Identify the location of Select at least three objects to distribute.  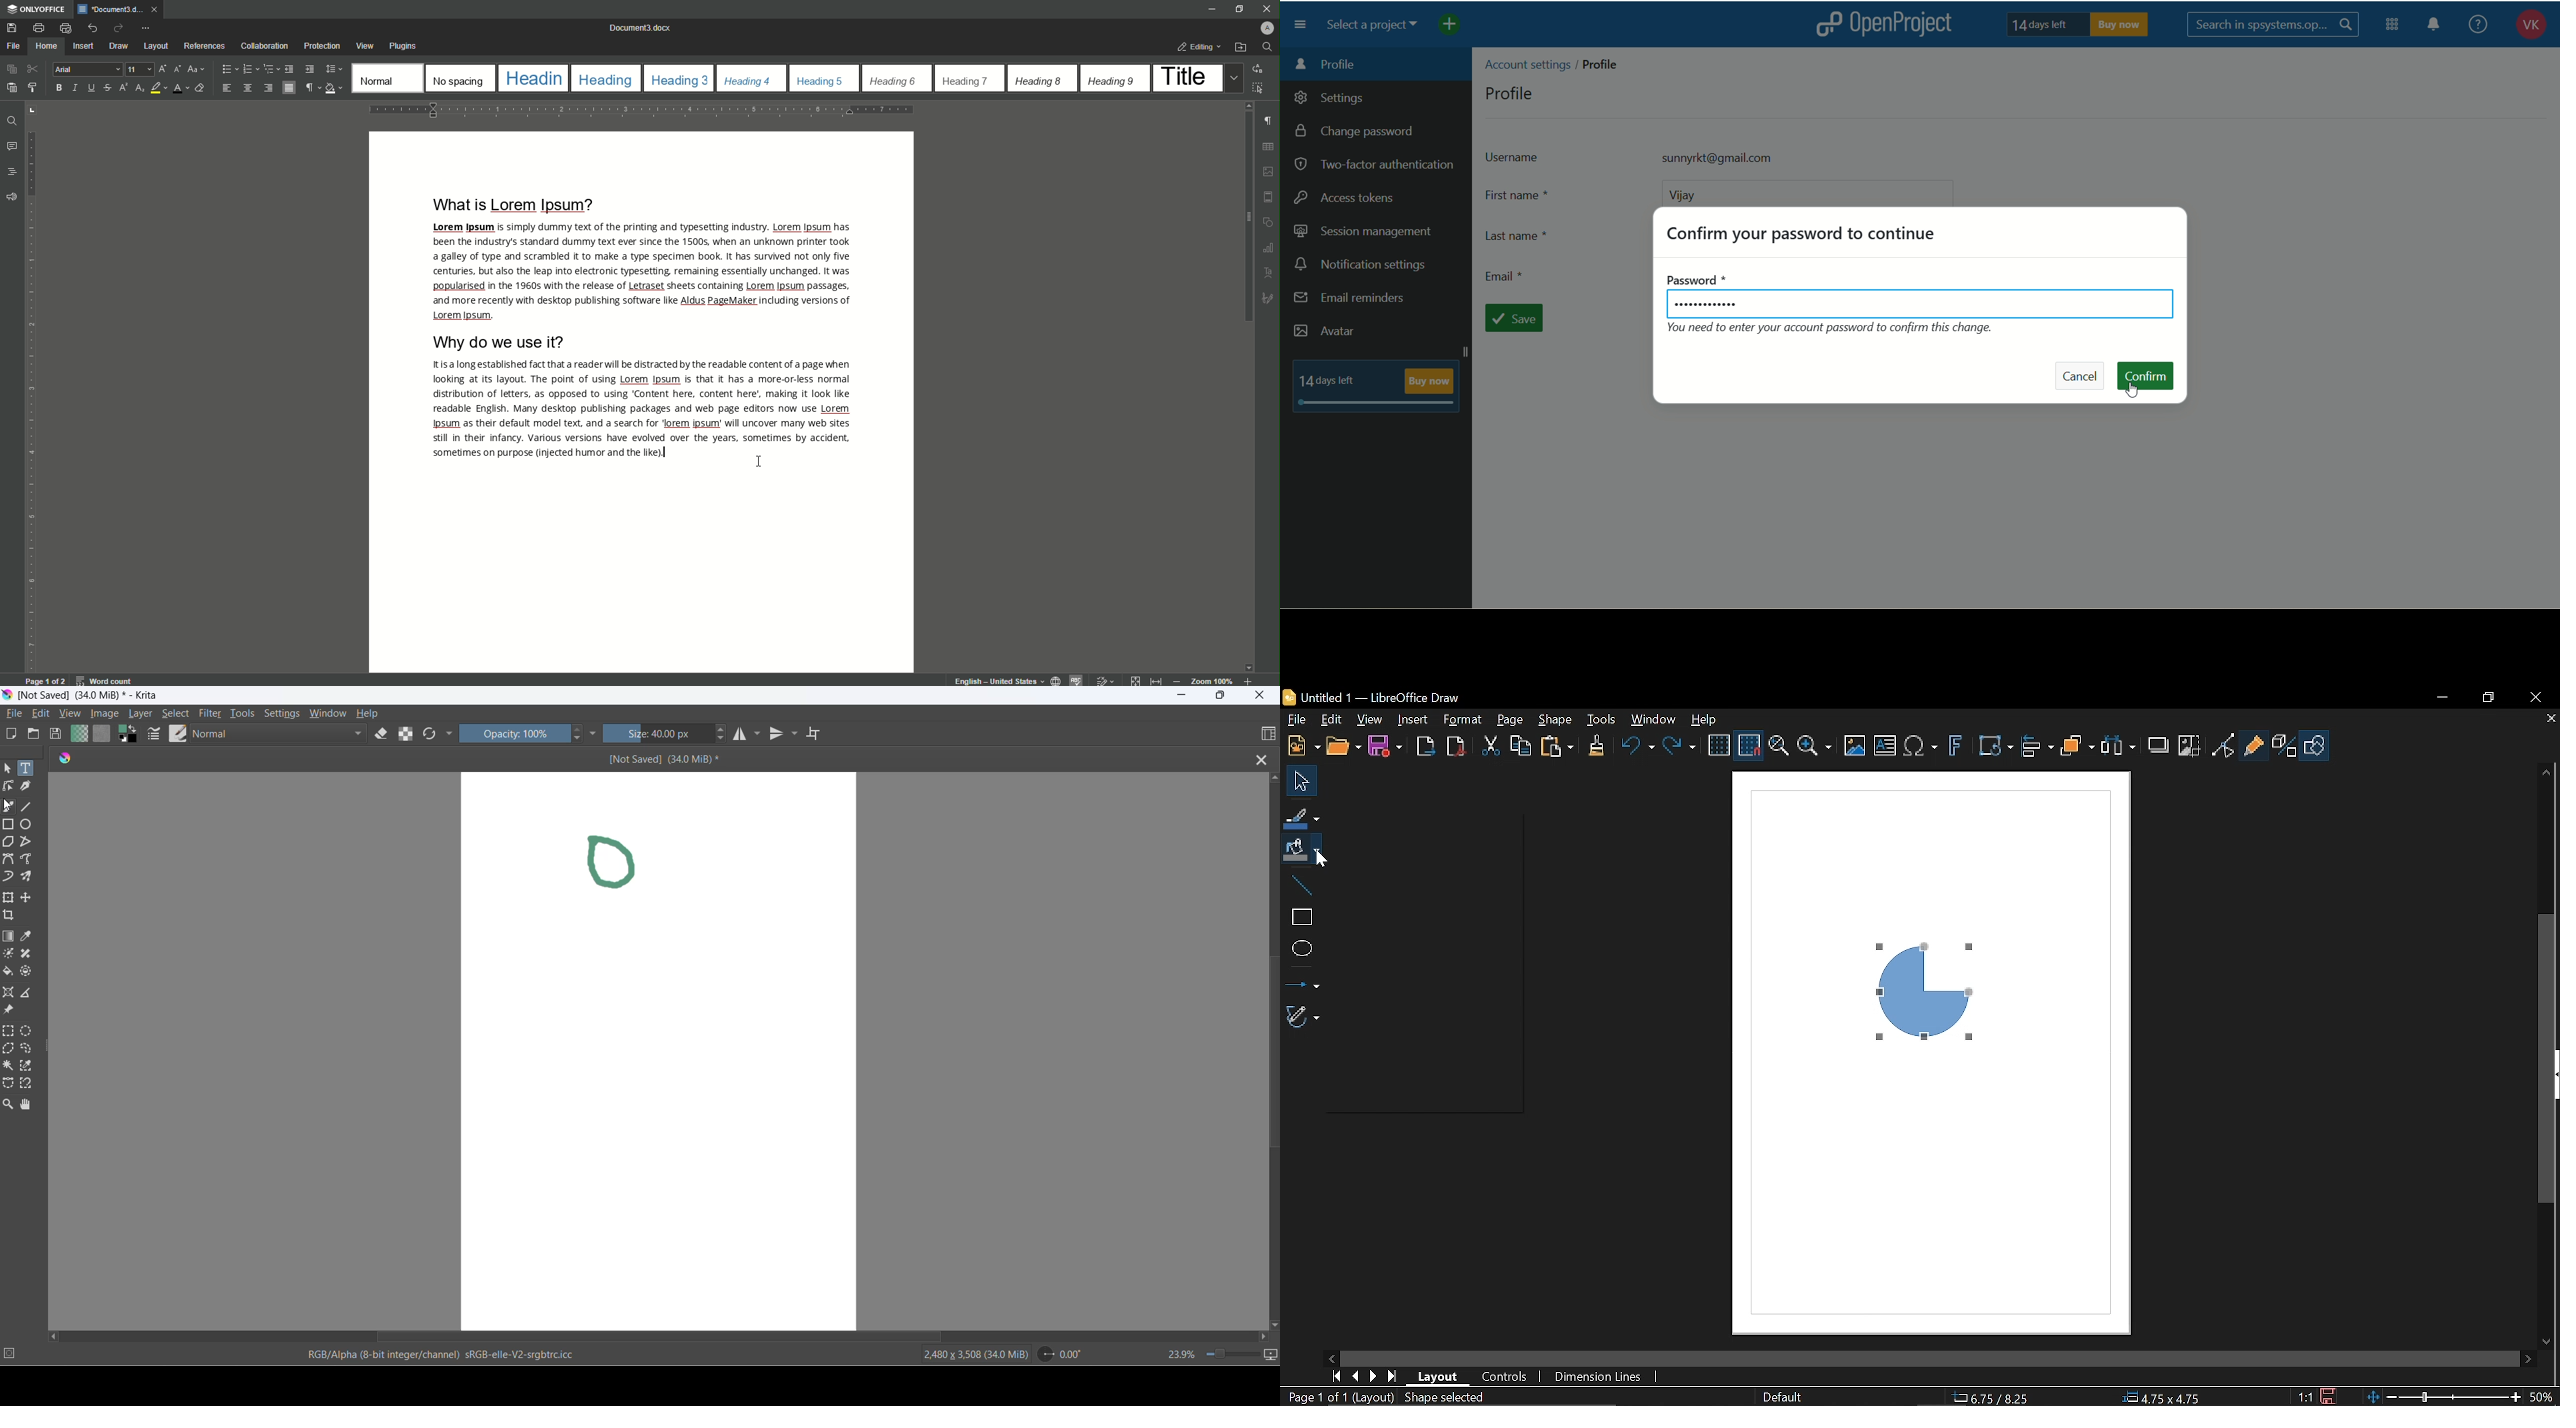
(2120, 747).